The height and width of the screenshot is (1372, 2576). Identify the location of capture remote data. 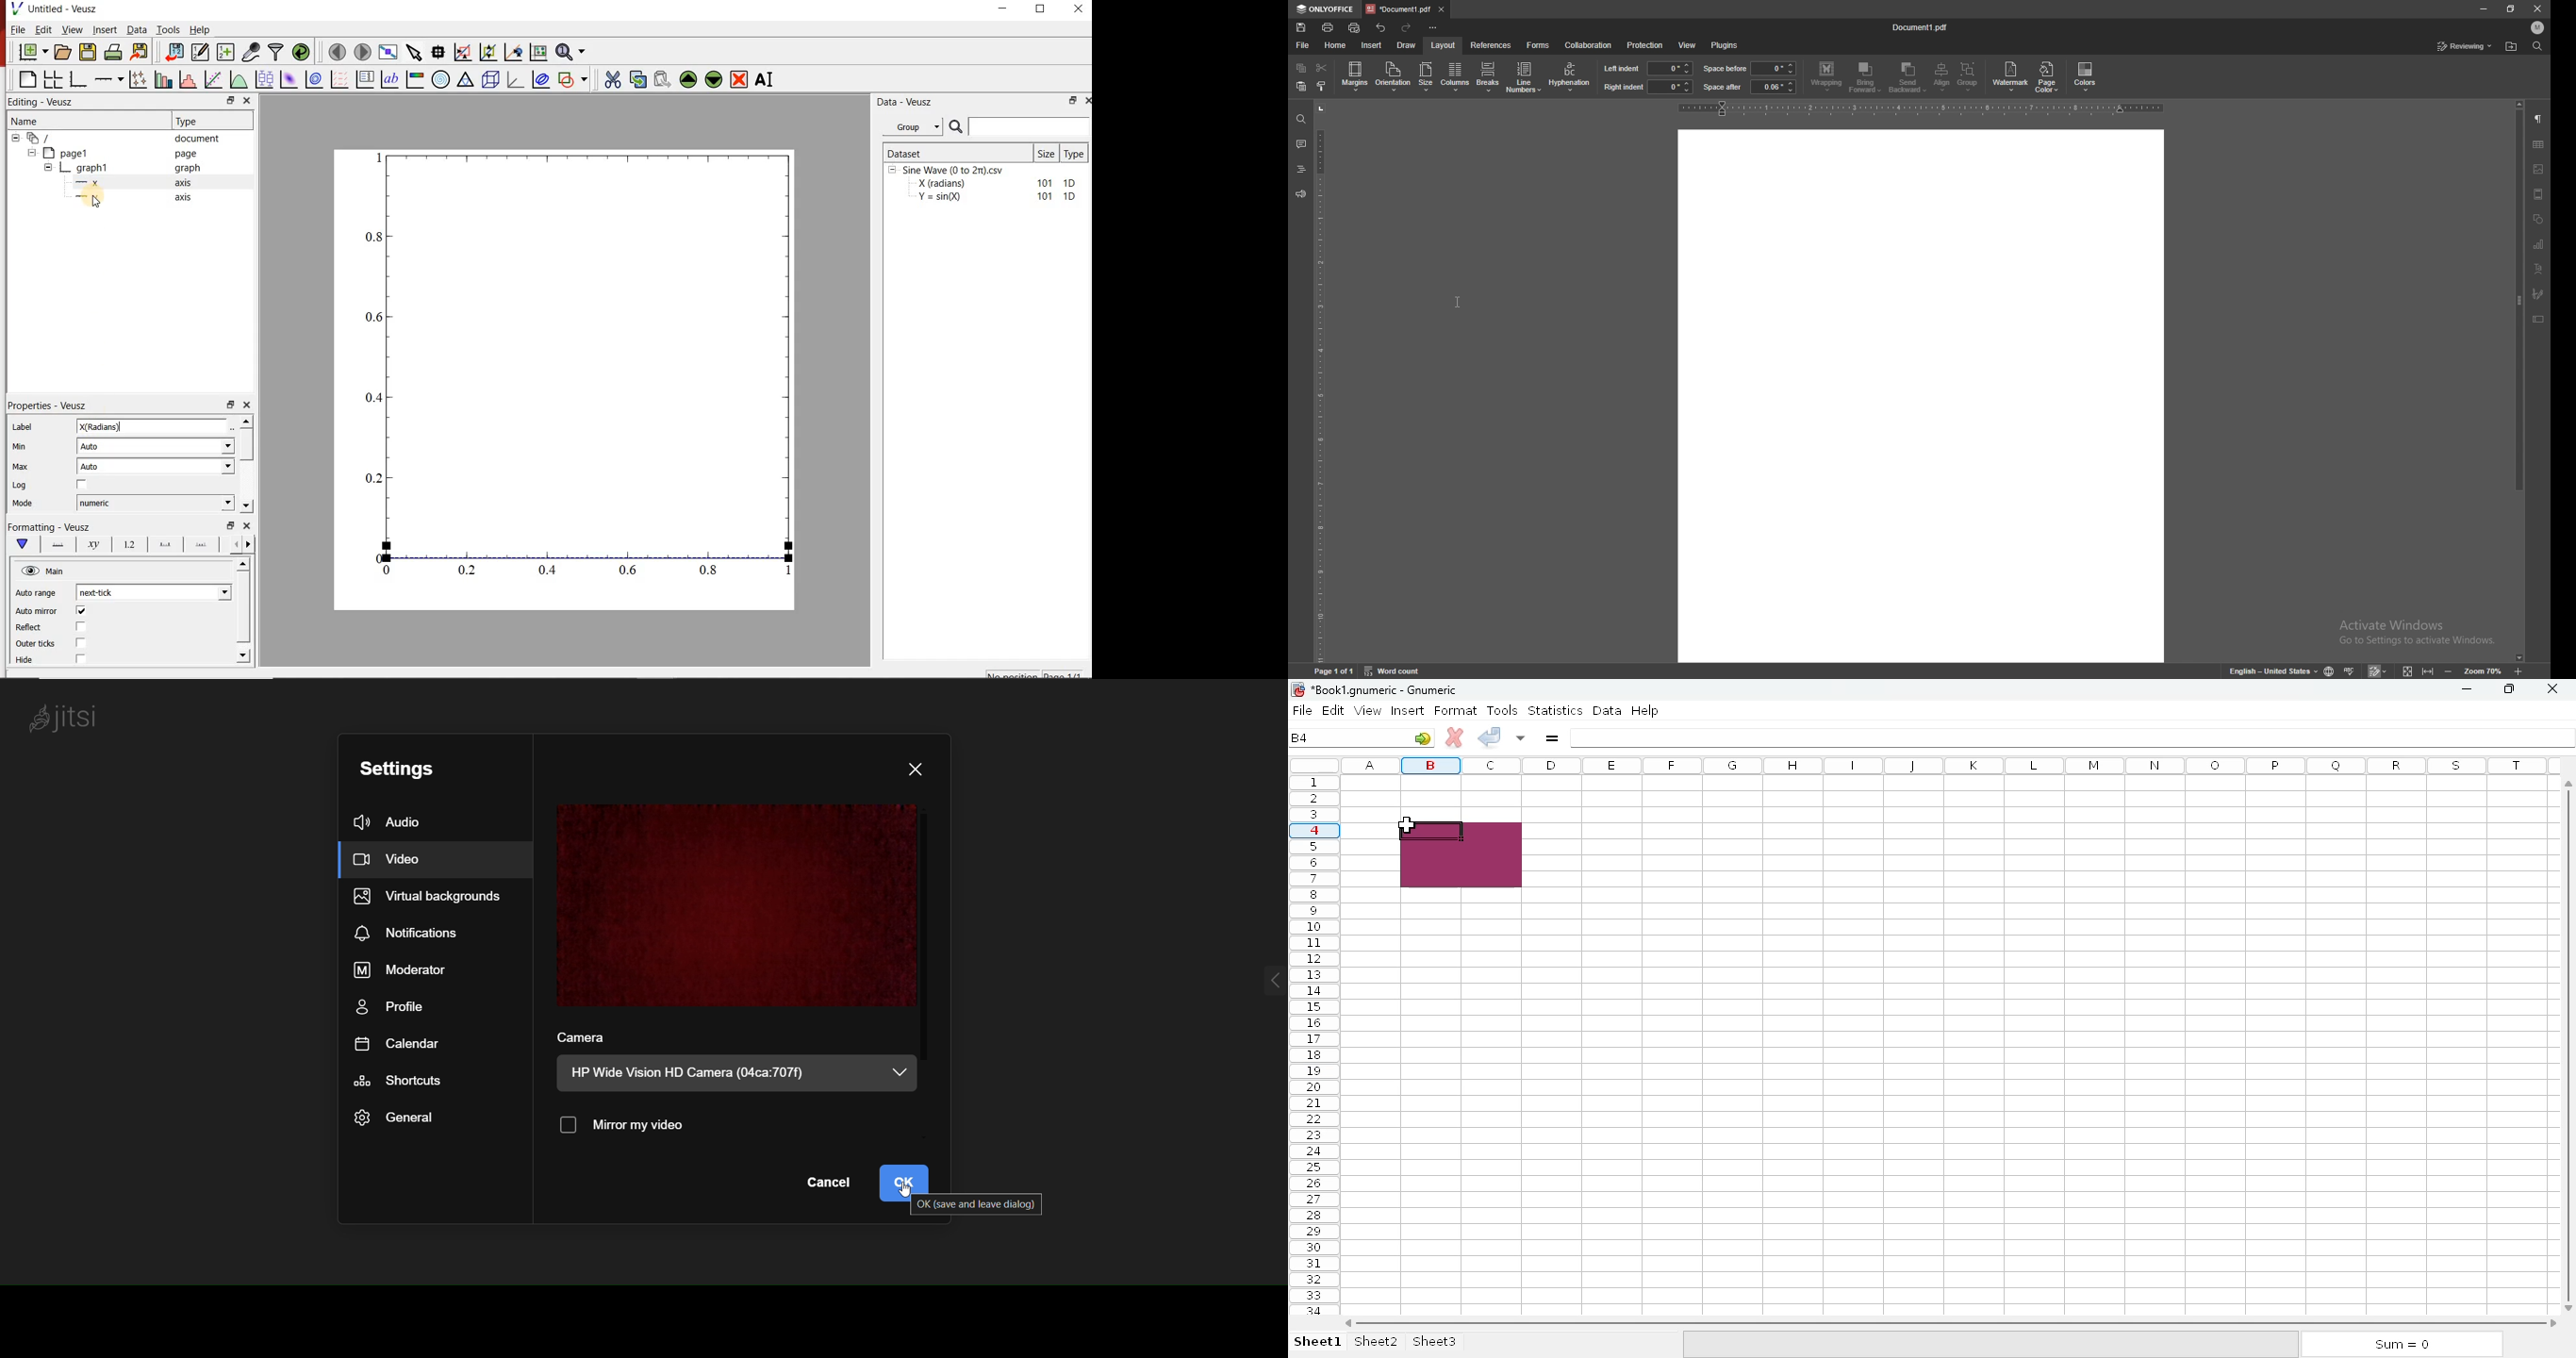
(252, 52).